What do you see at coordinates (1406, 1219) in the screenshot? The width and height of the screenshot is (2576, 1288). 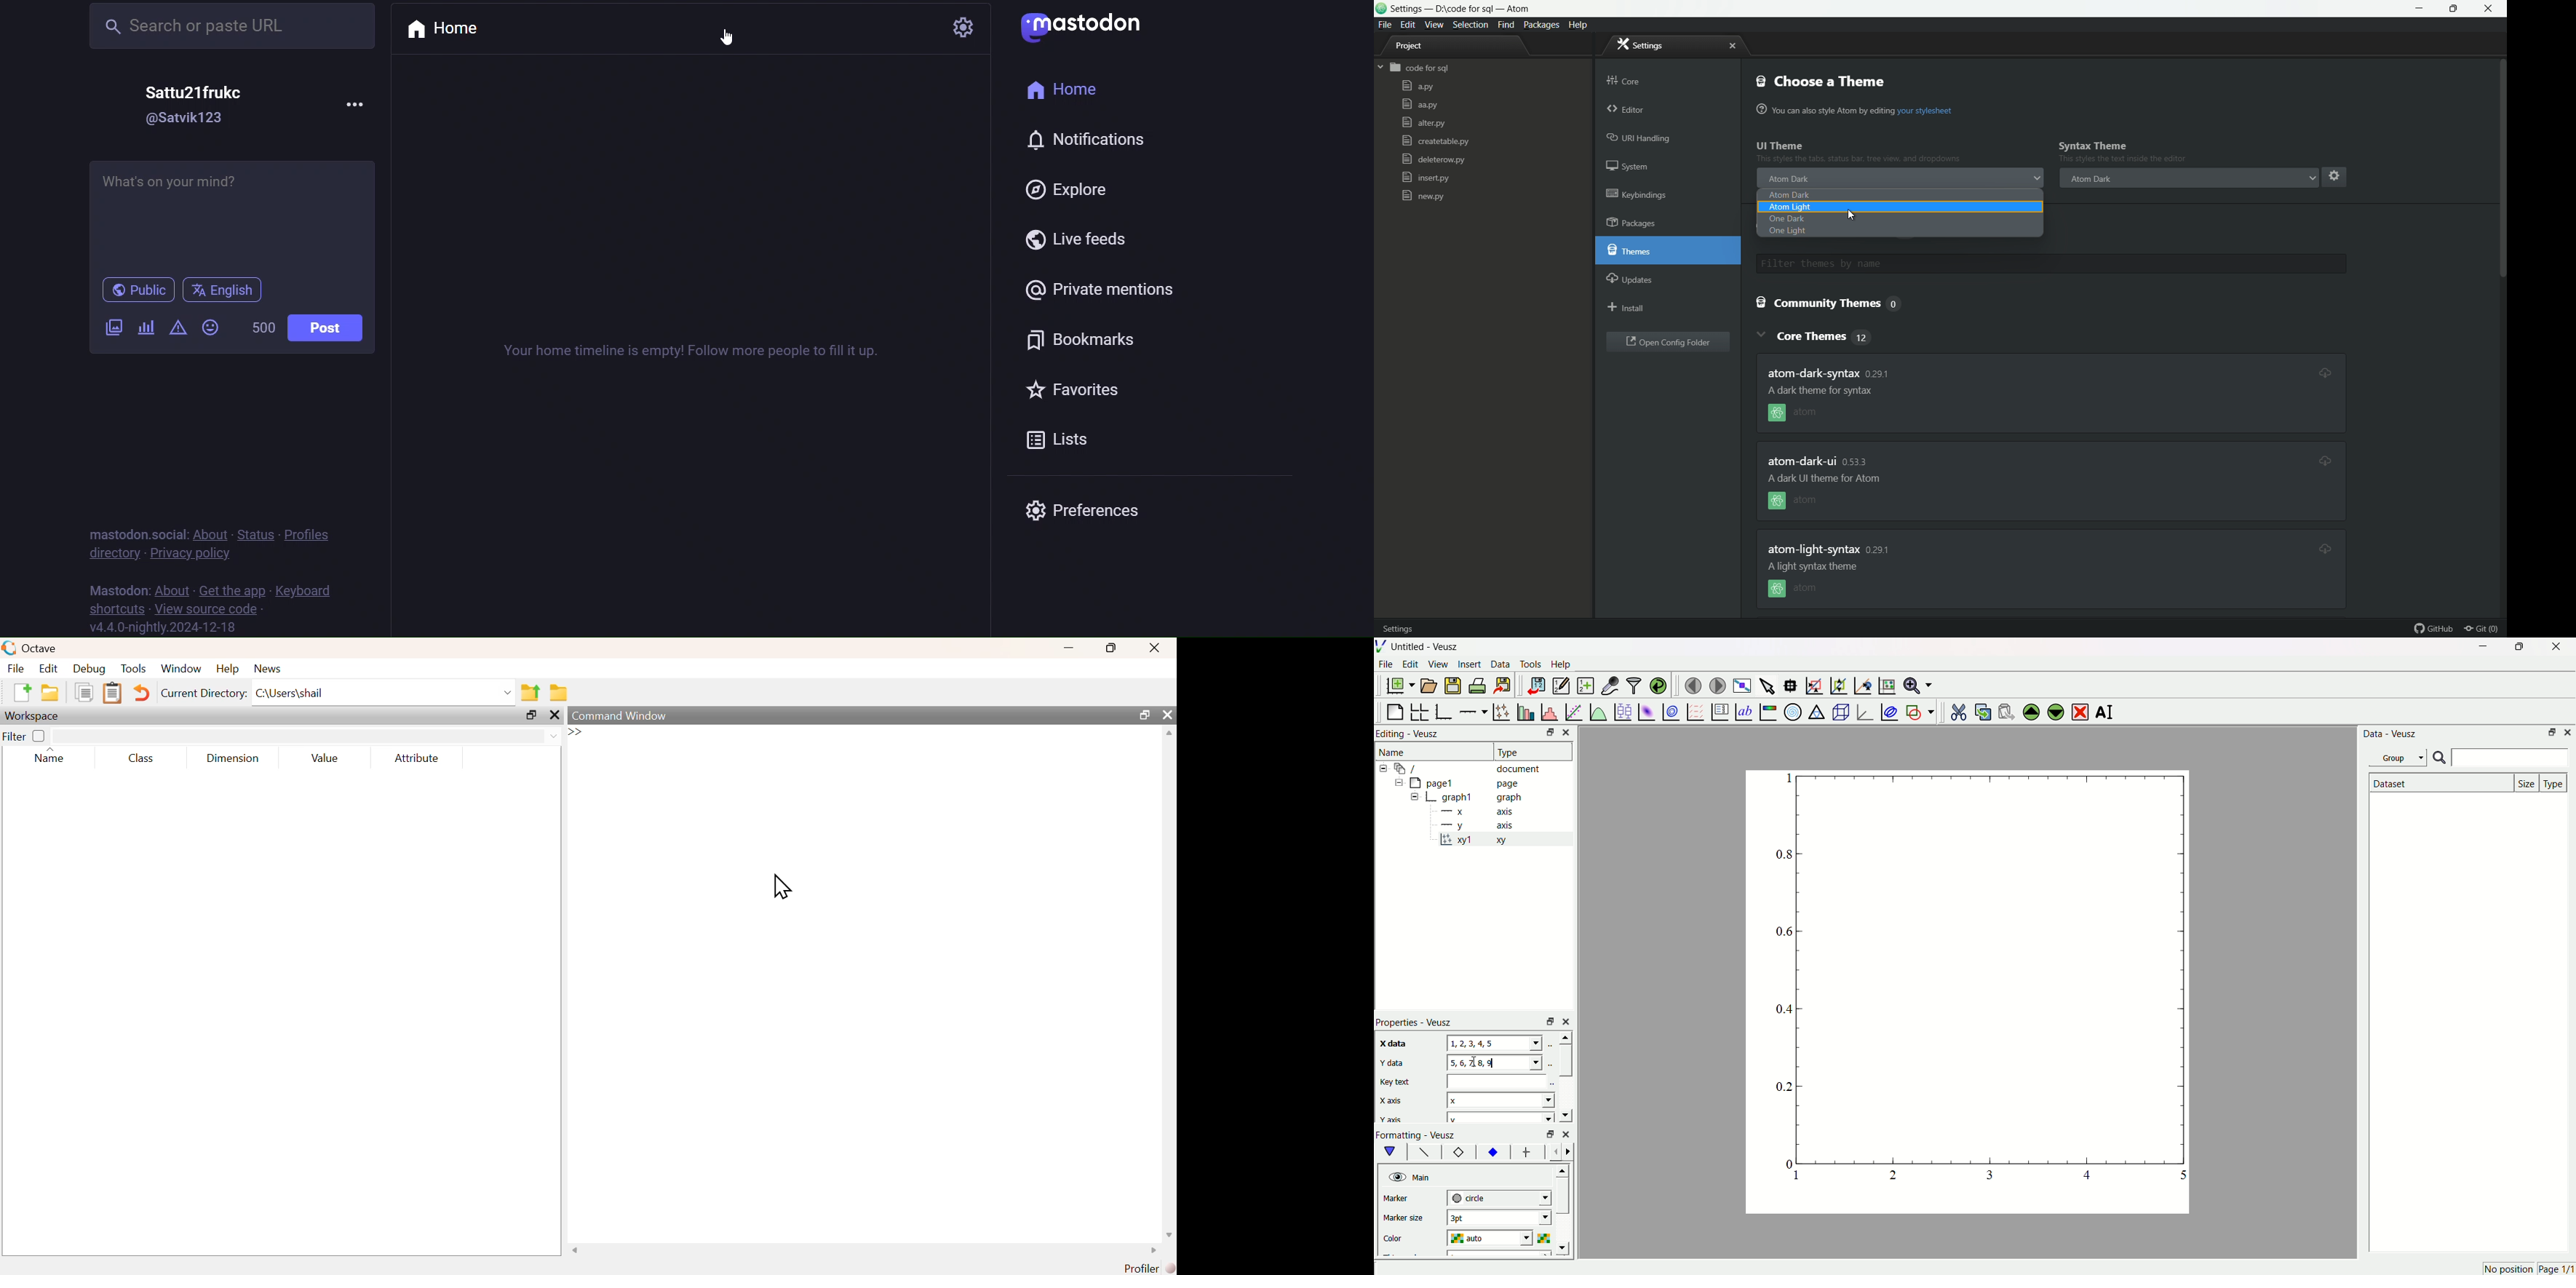 I see `marker size` at bounding box center [1406, 1219].